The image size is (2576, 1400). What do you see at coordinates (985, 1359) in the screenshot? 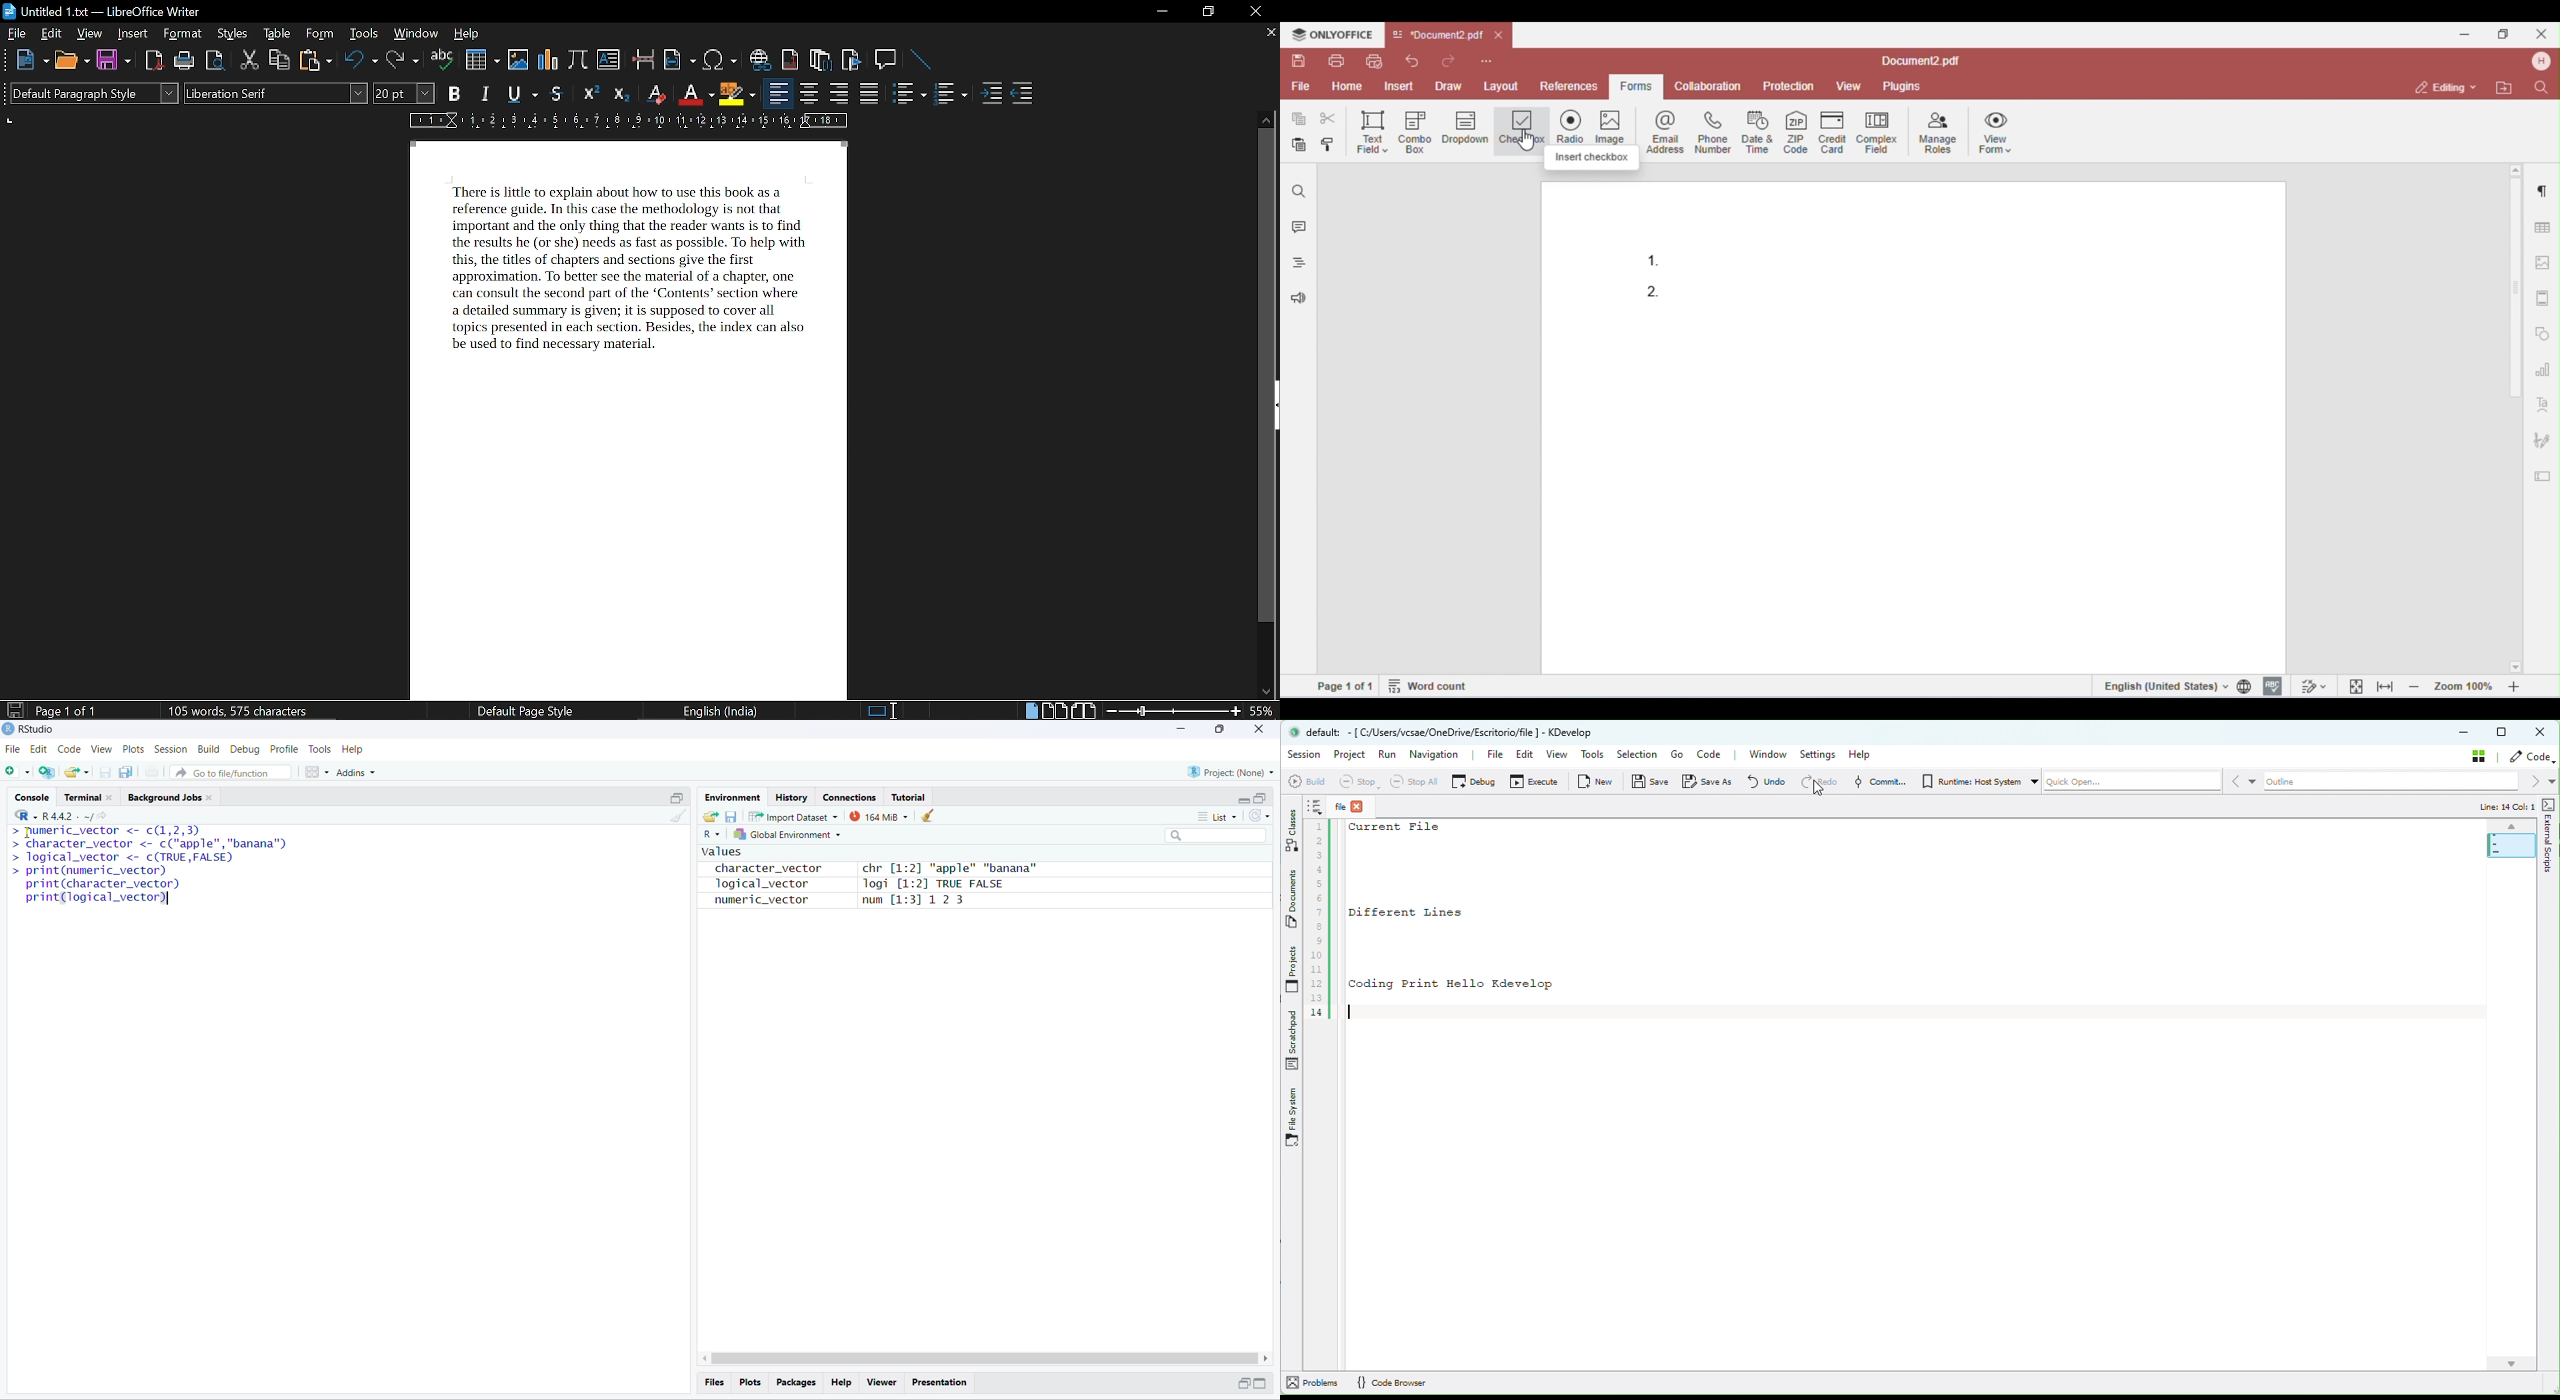
I see `scrollbar` at bounding box center [985, 1359].